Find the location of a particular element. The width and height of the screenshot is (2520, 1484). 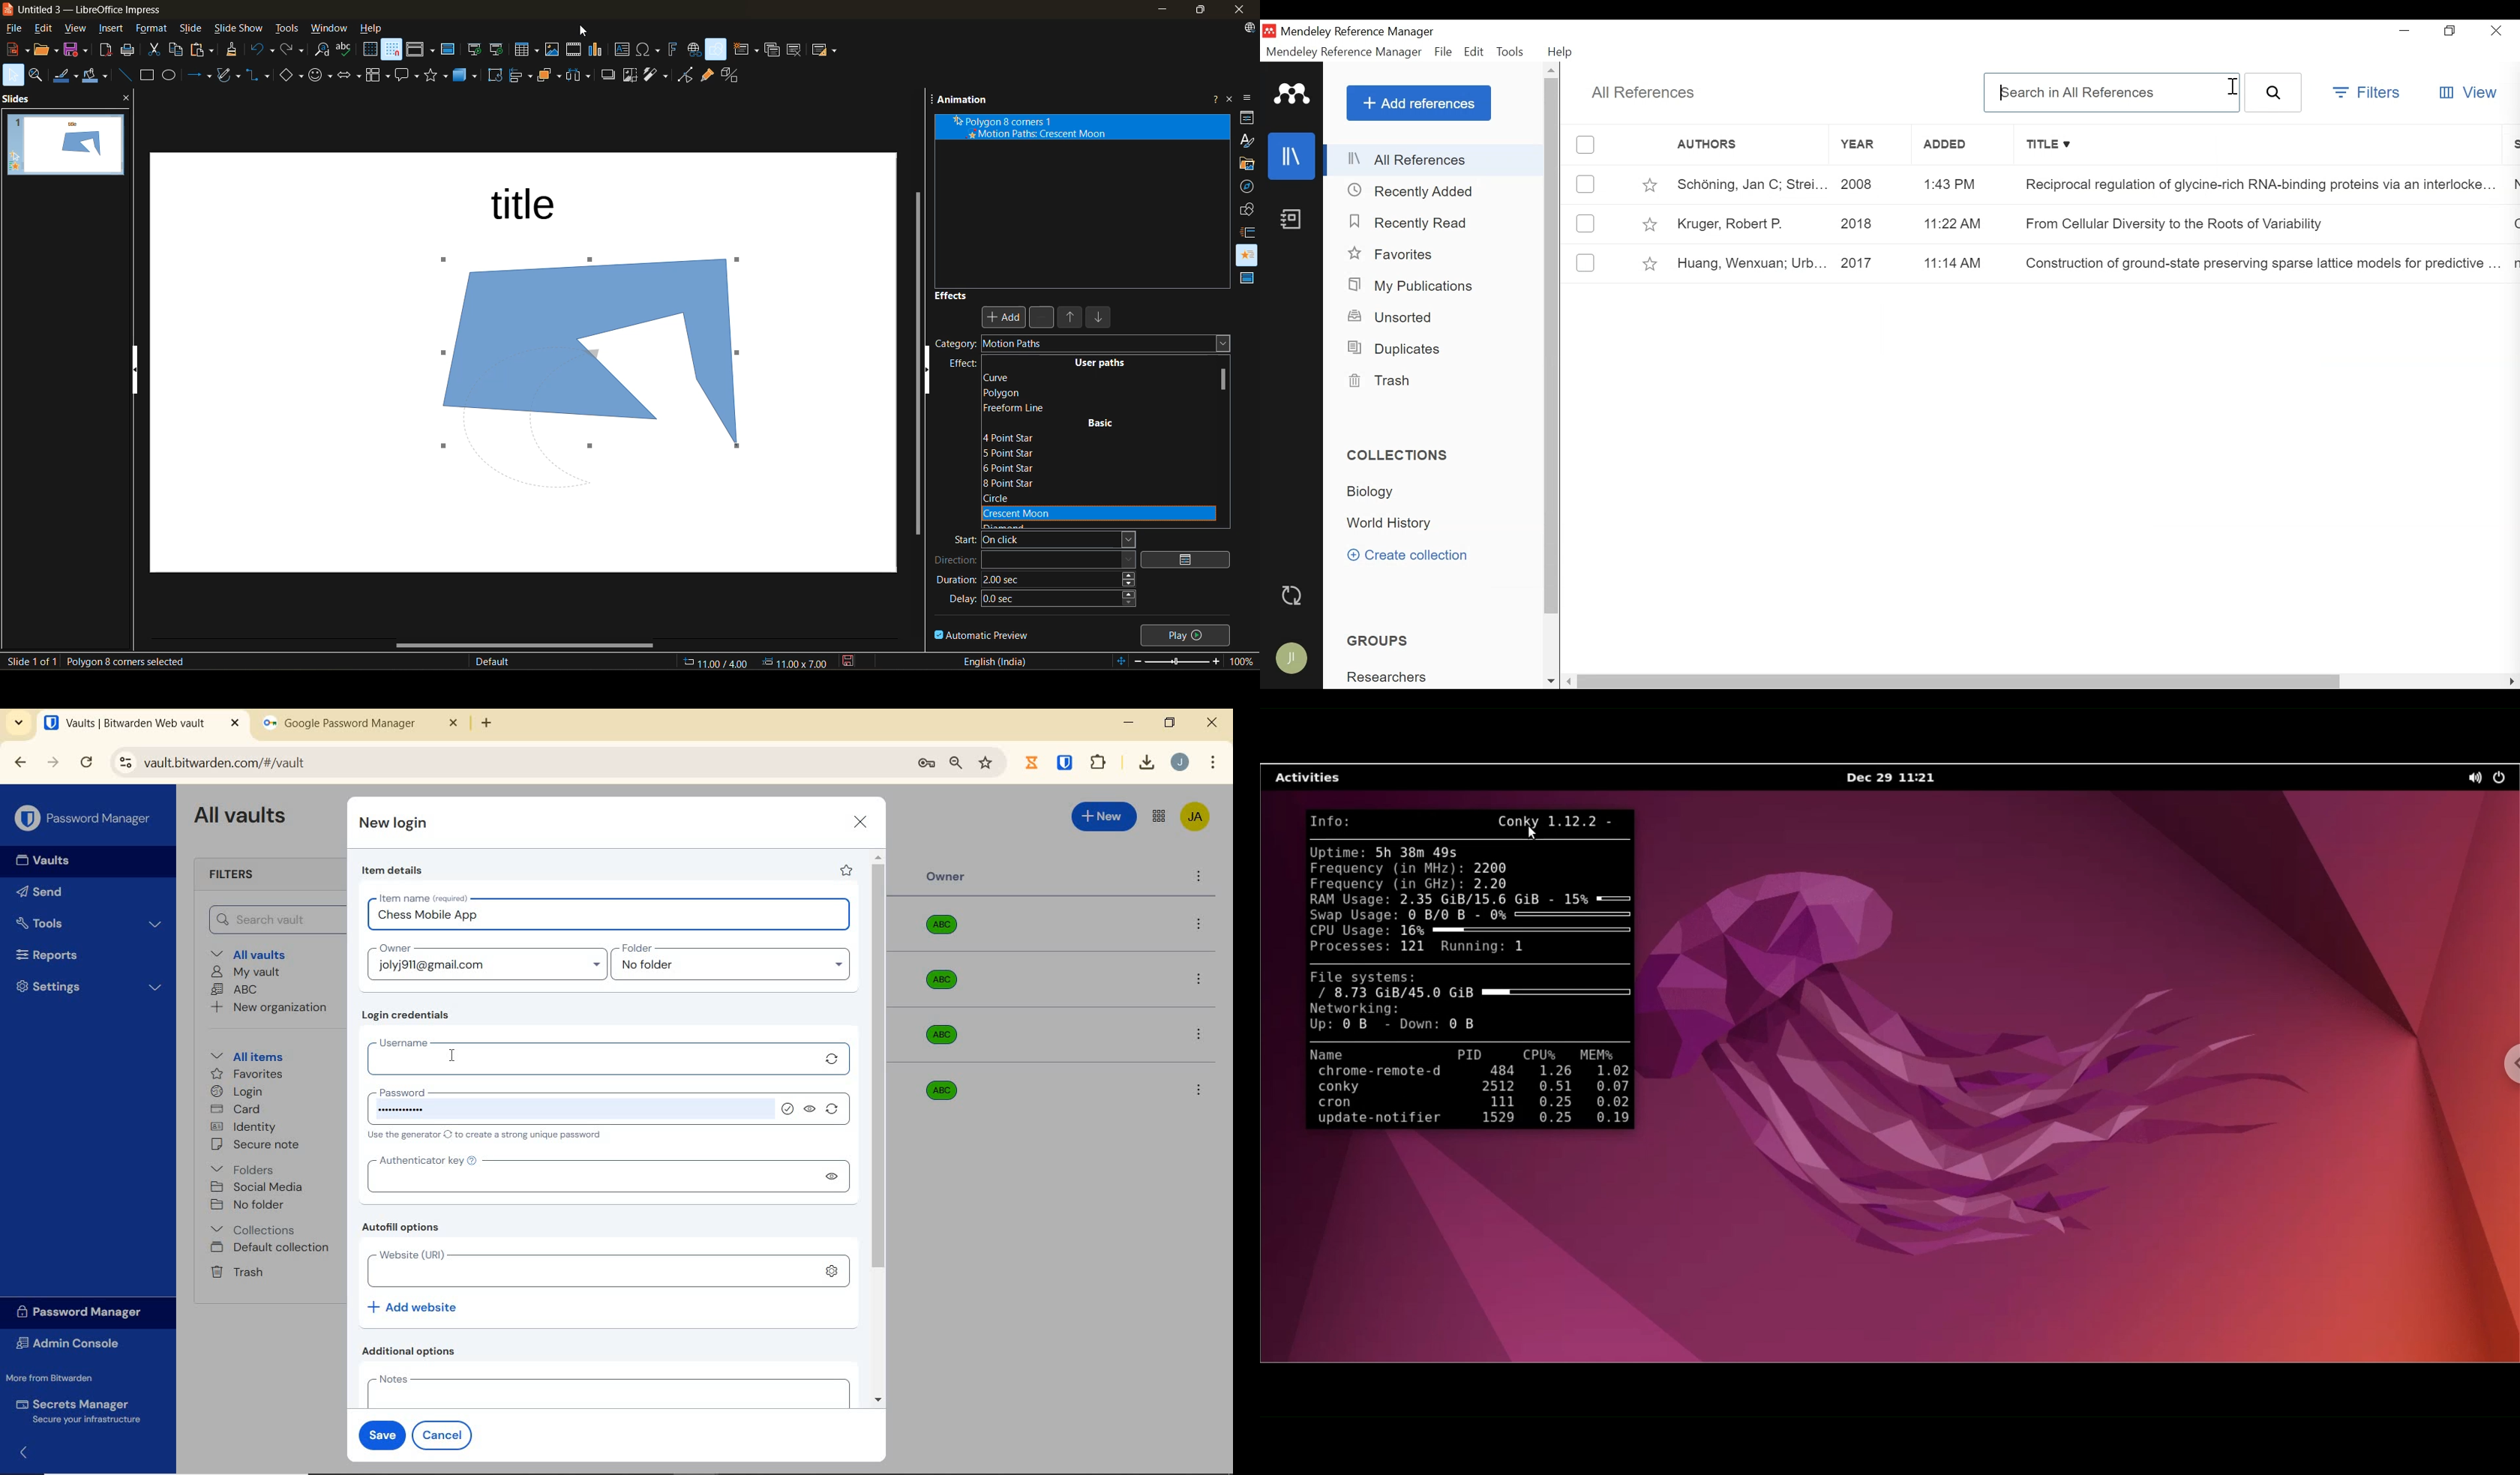

Toggle Favorites is located at coordinates (1650, 224).